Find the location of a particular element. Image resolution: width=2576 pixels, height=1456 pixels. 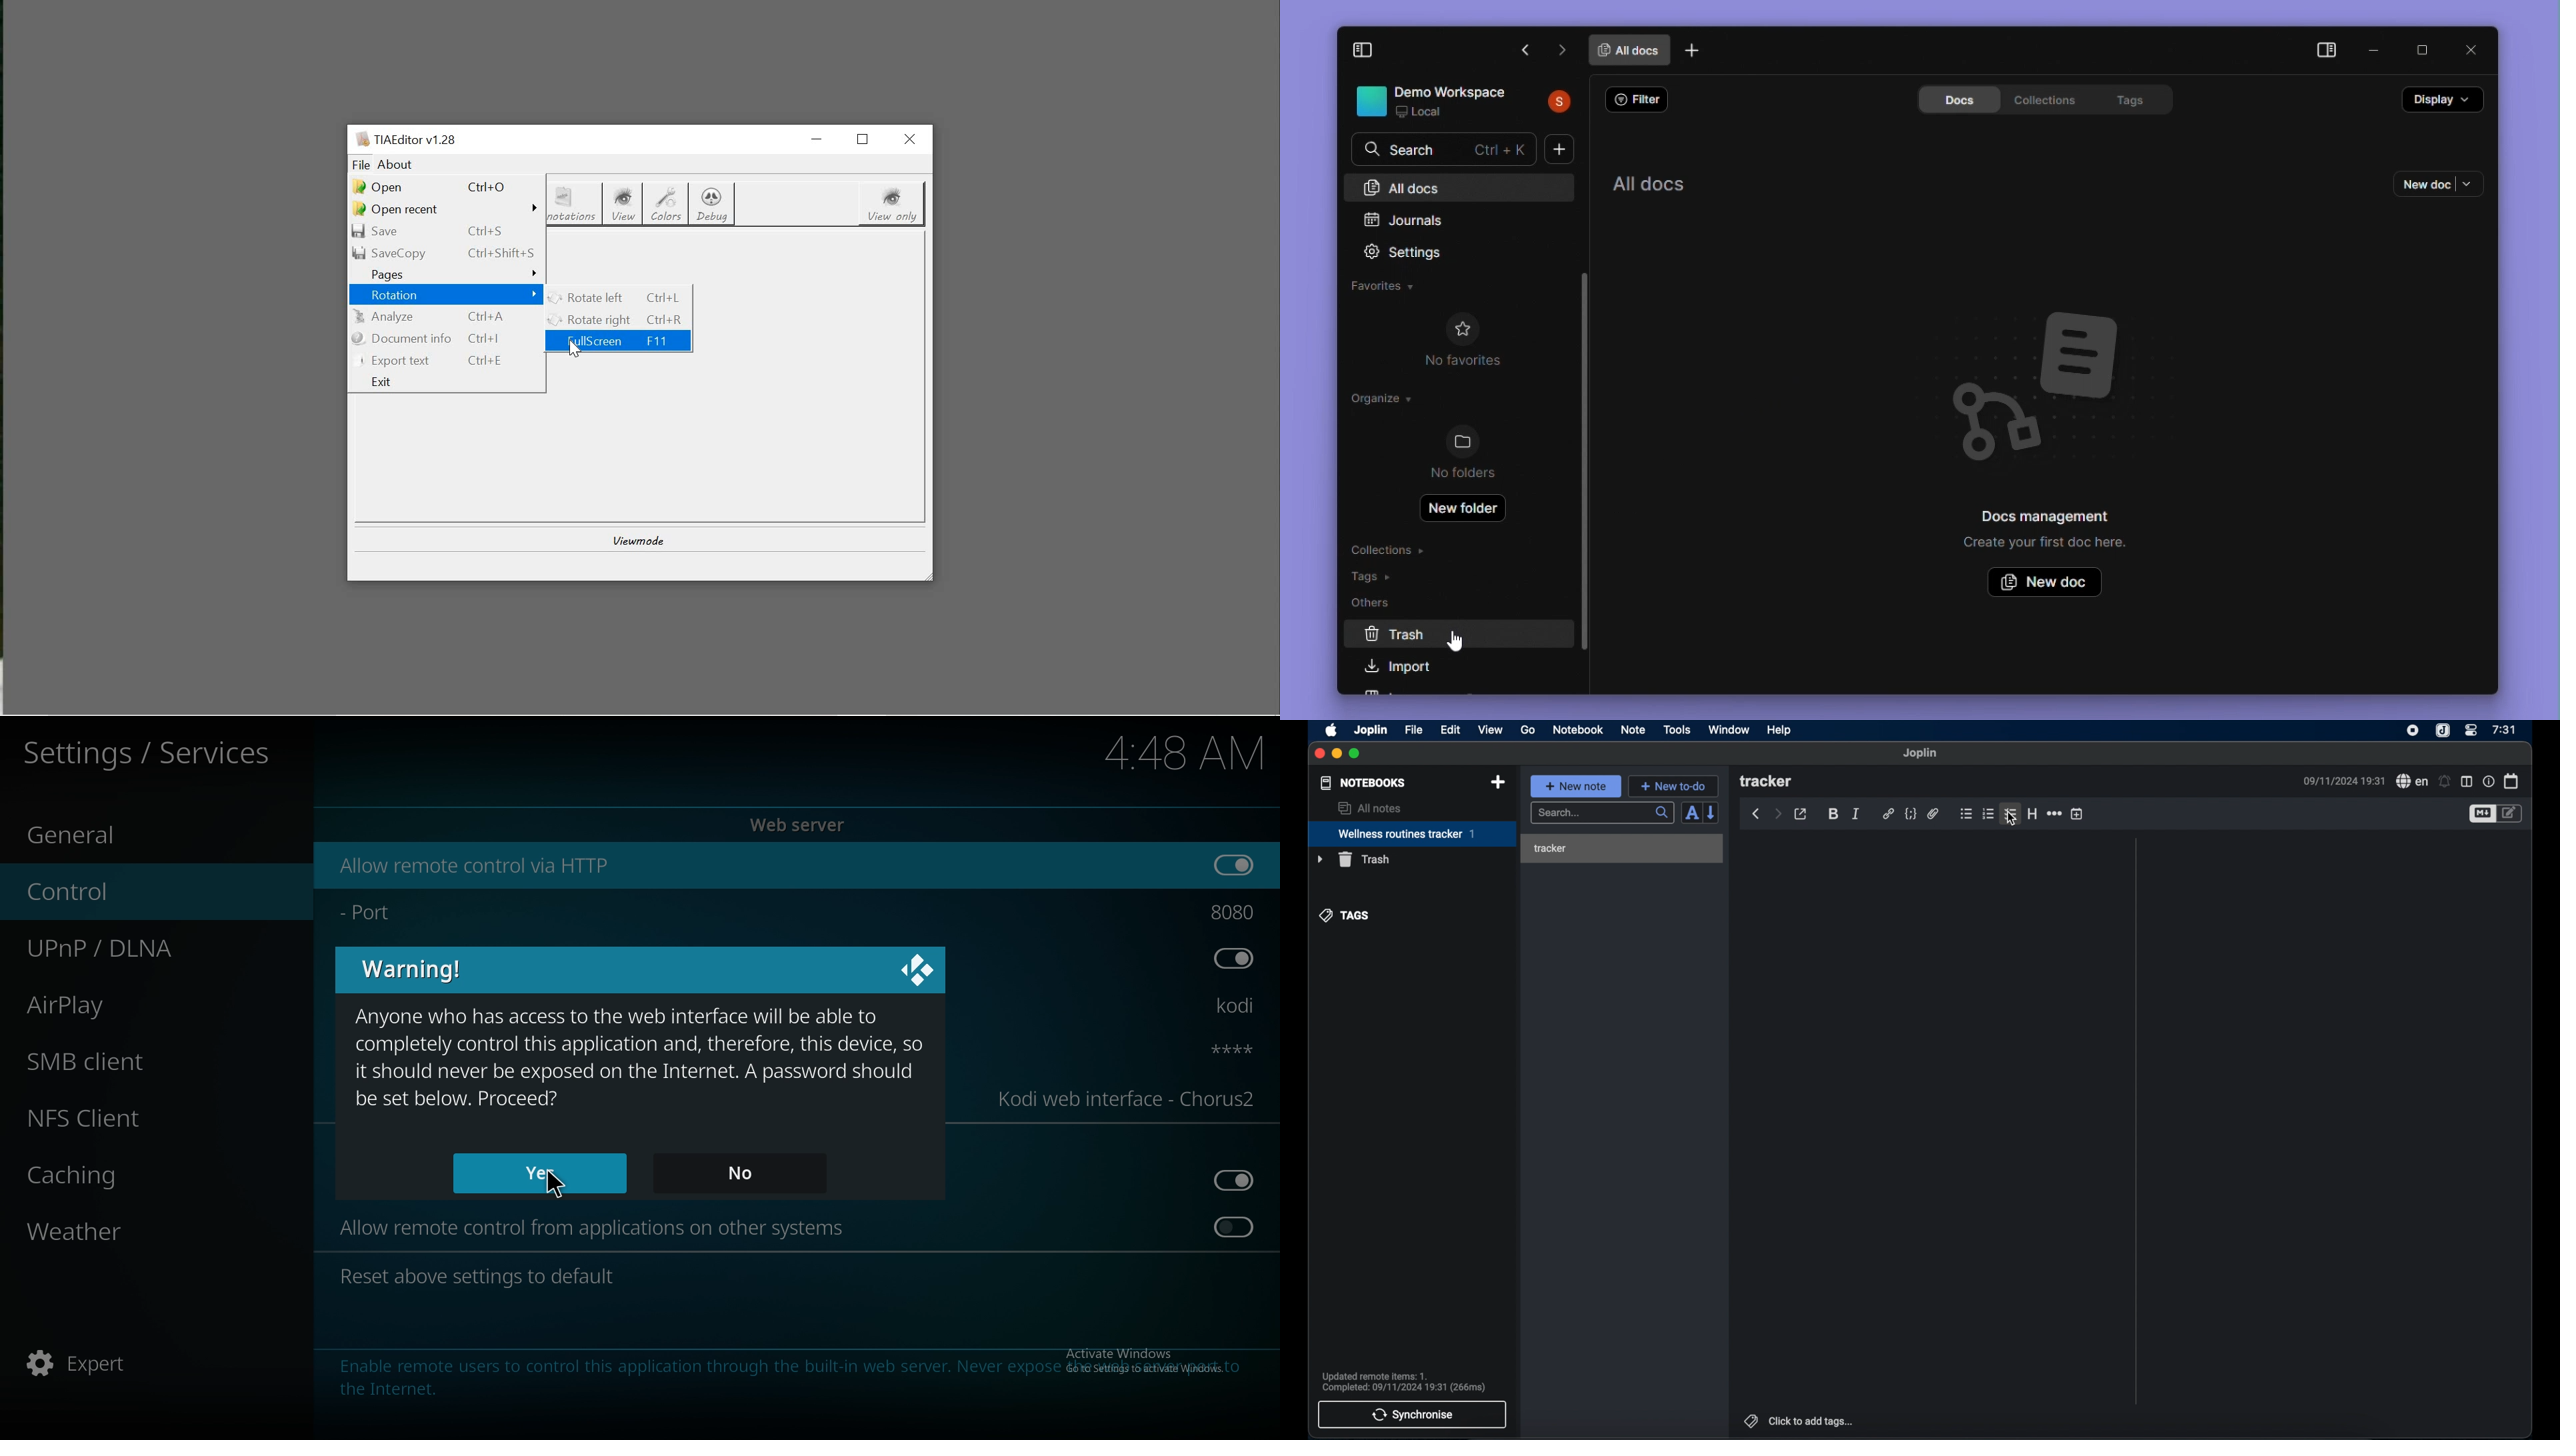

smb client is located at coordinates (105, 1061).